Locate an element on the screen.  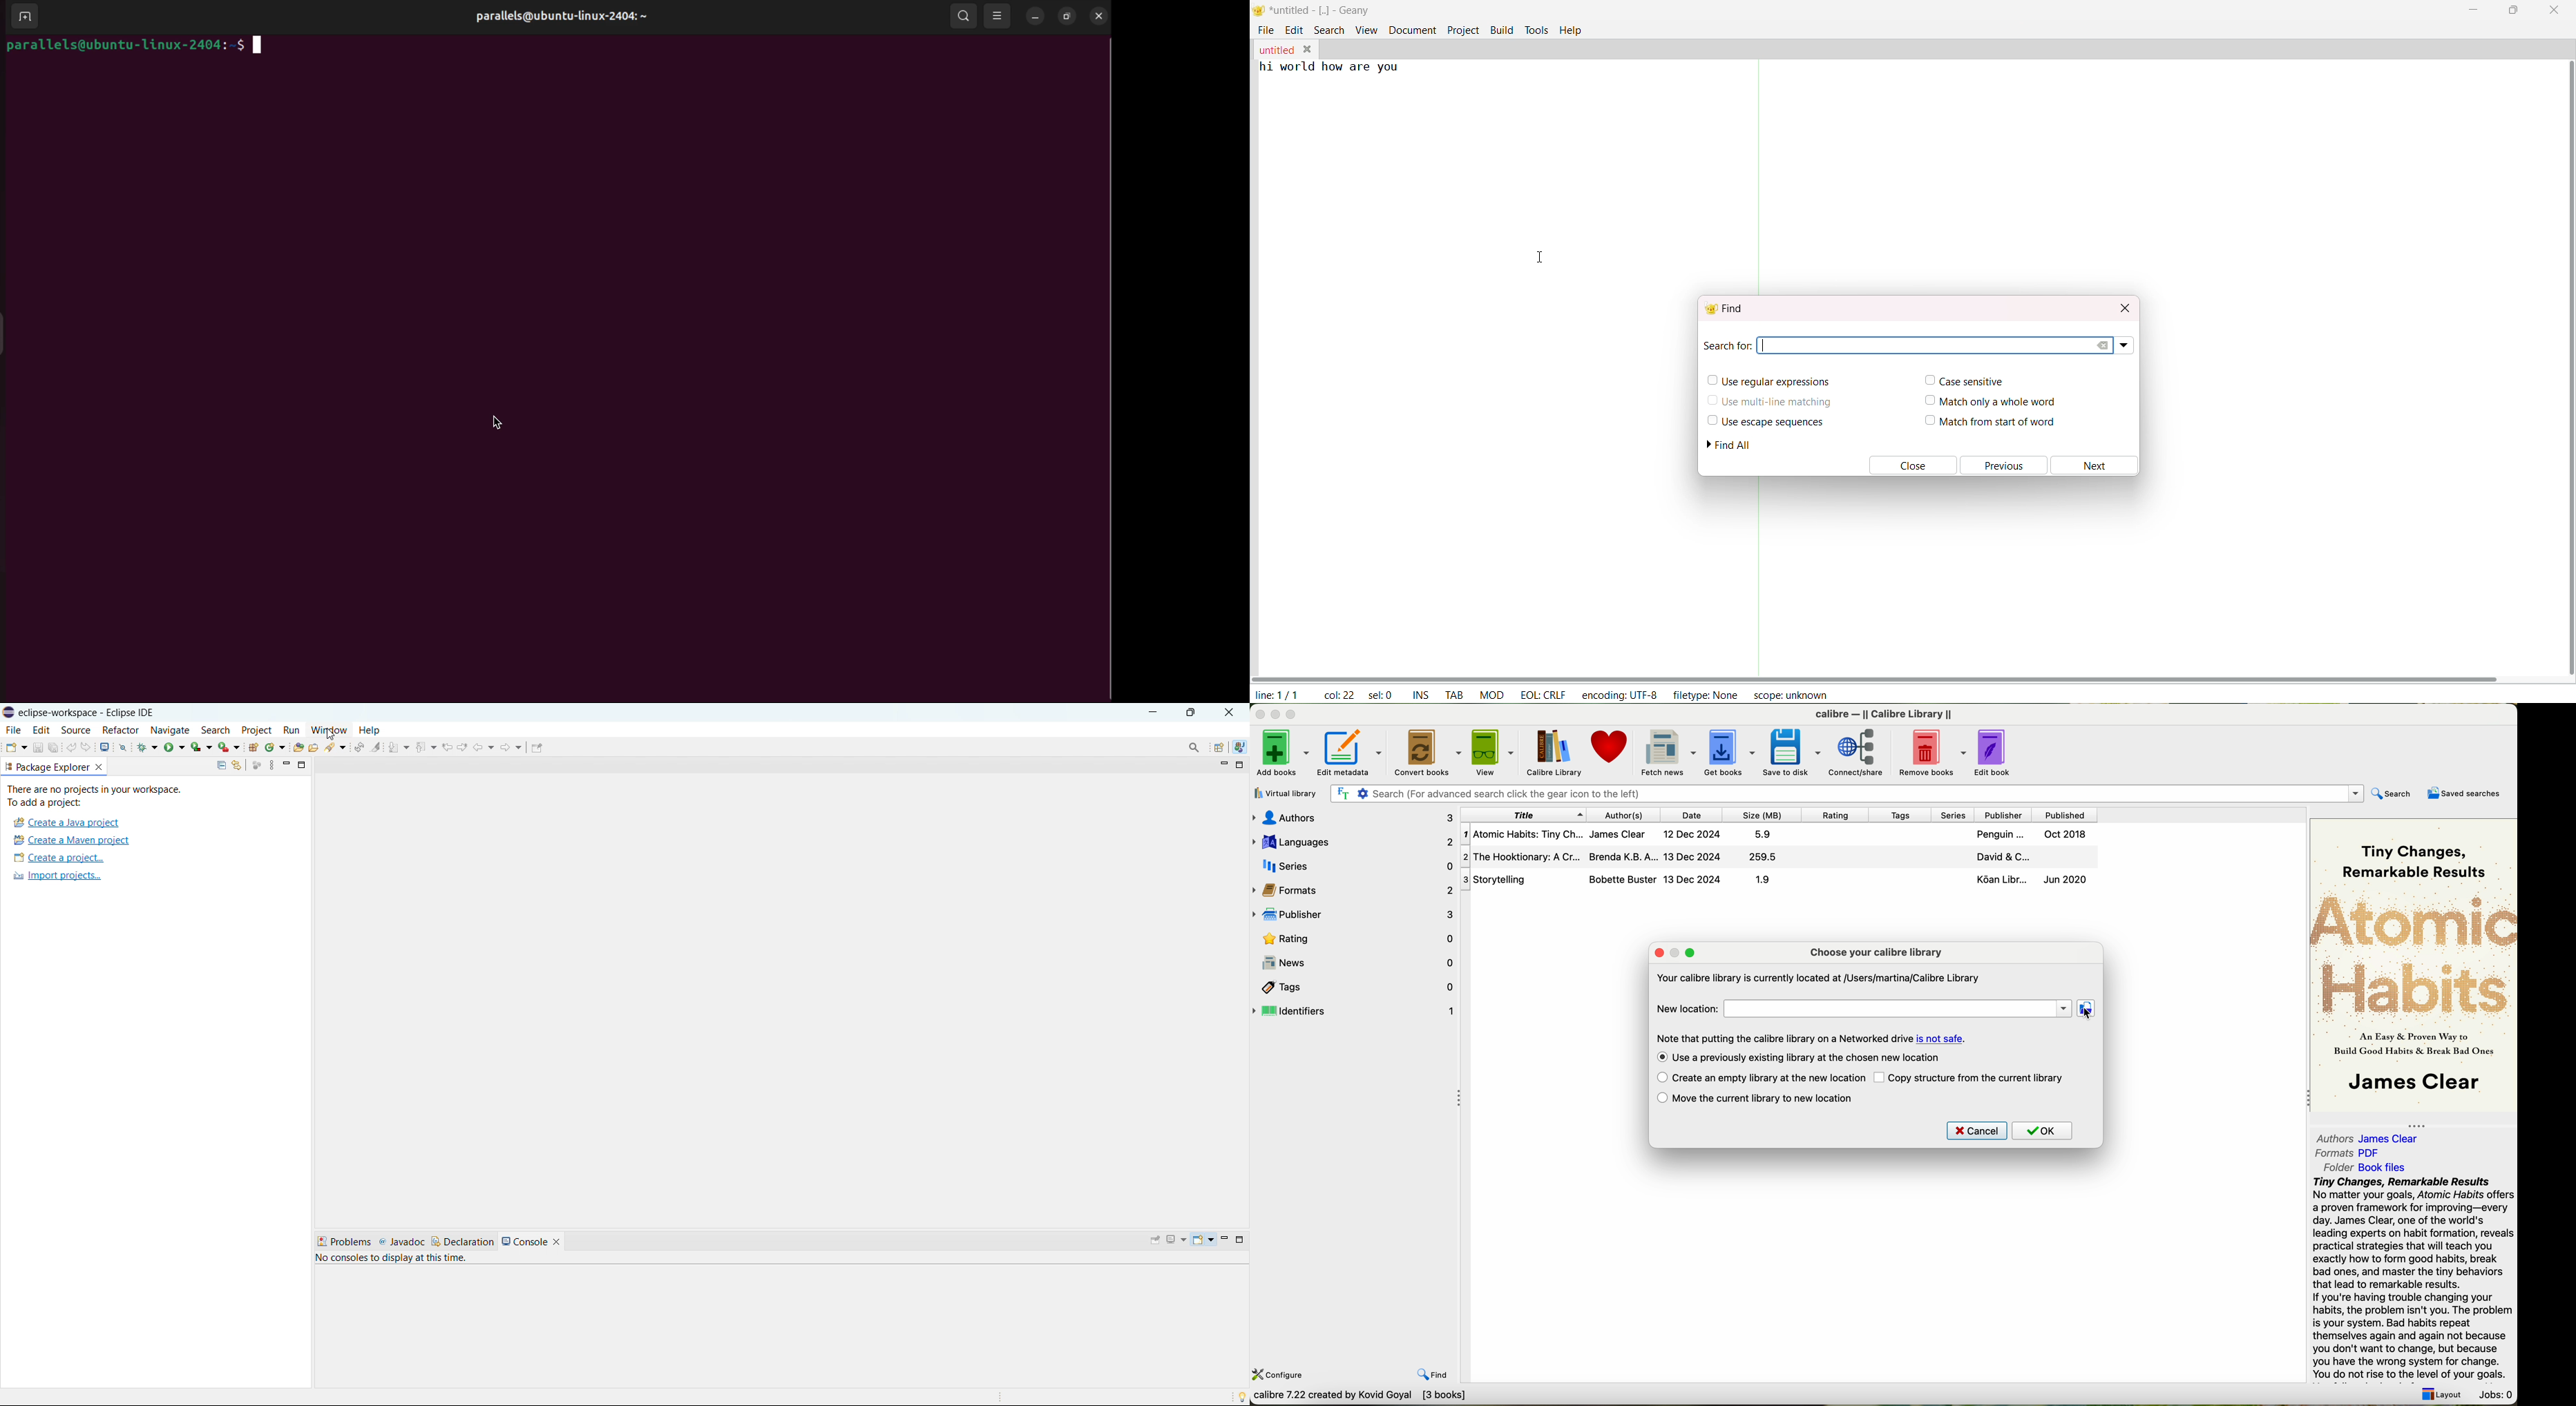
OK is located at coordinates (2043, 1130).